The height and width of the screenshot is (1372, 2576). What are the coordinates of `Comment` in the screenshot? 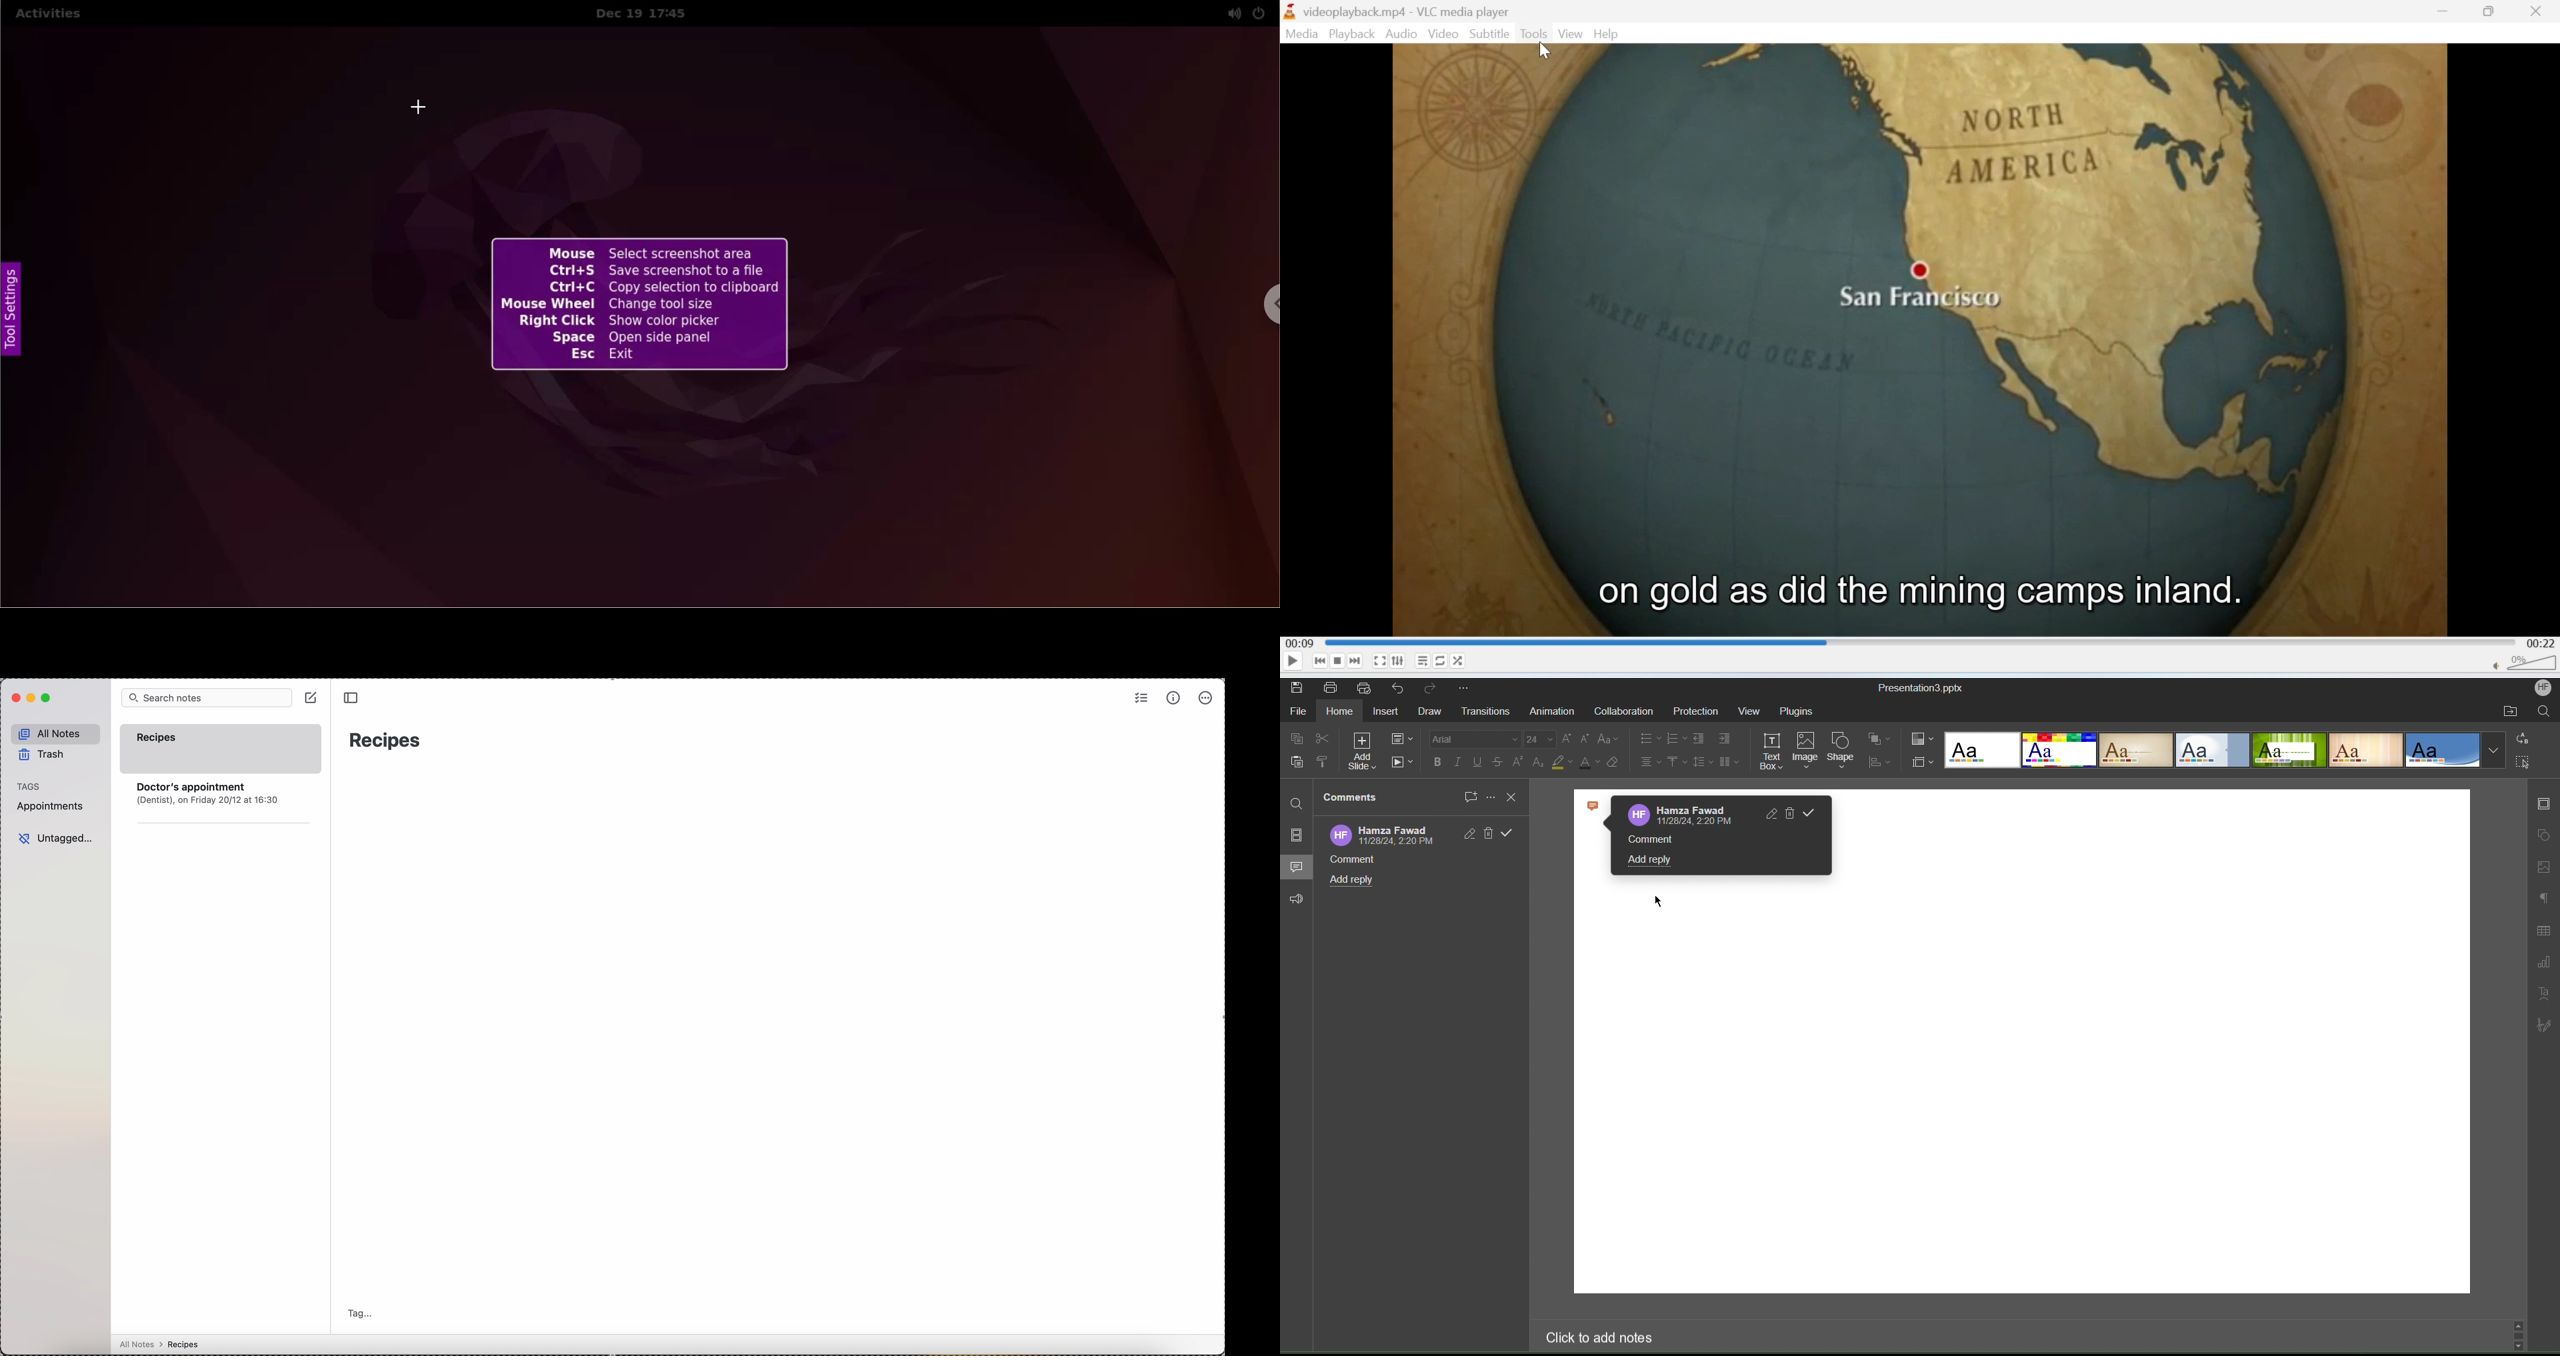 It's located at (1653, 841).